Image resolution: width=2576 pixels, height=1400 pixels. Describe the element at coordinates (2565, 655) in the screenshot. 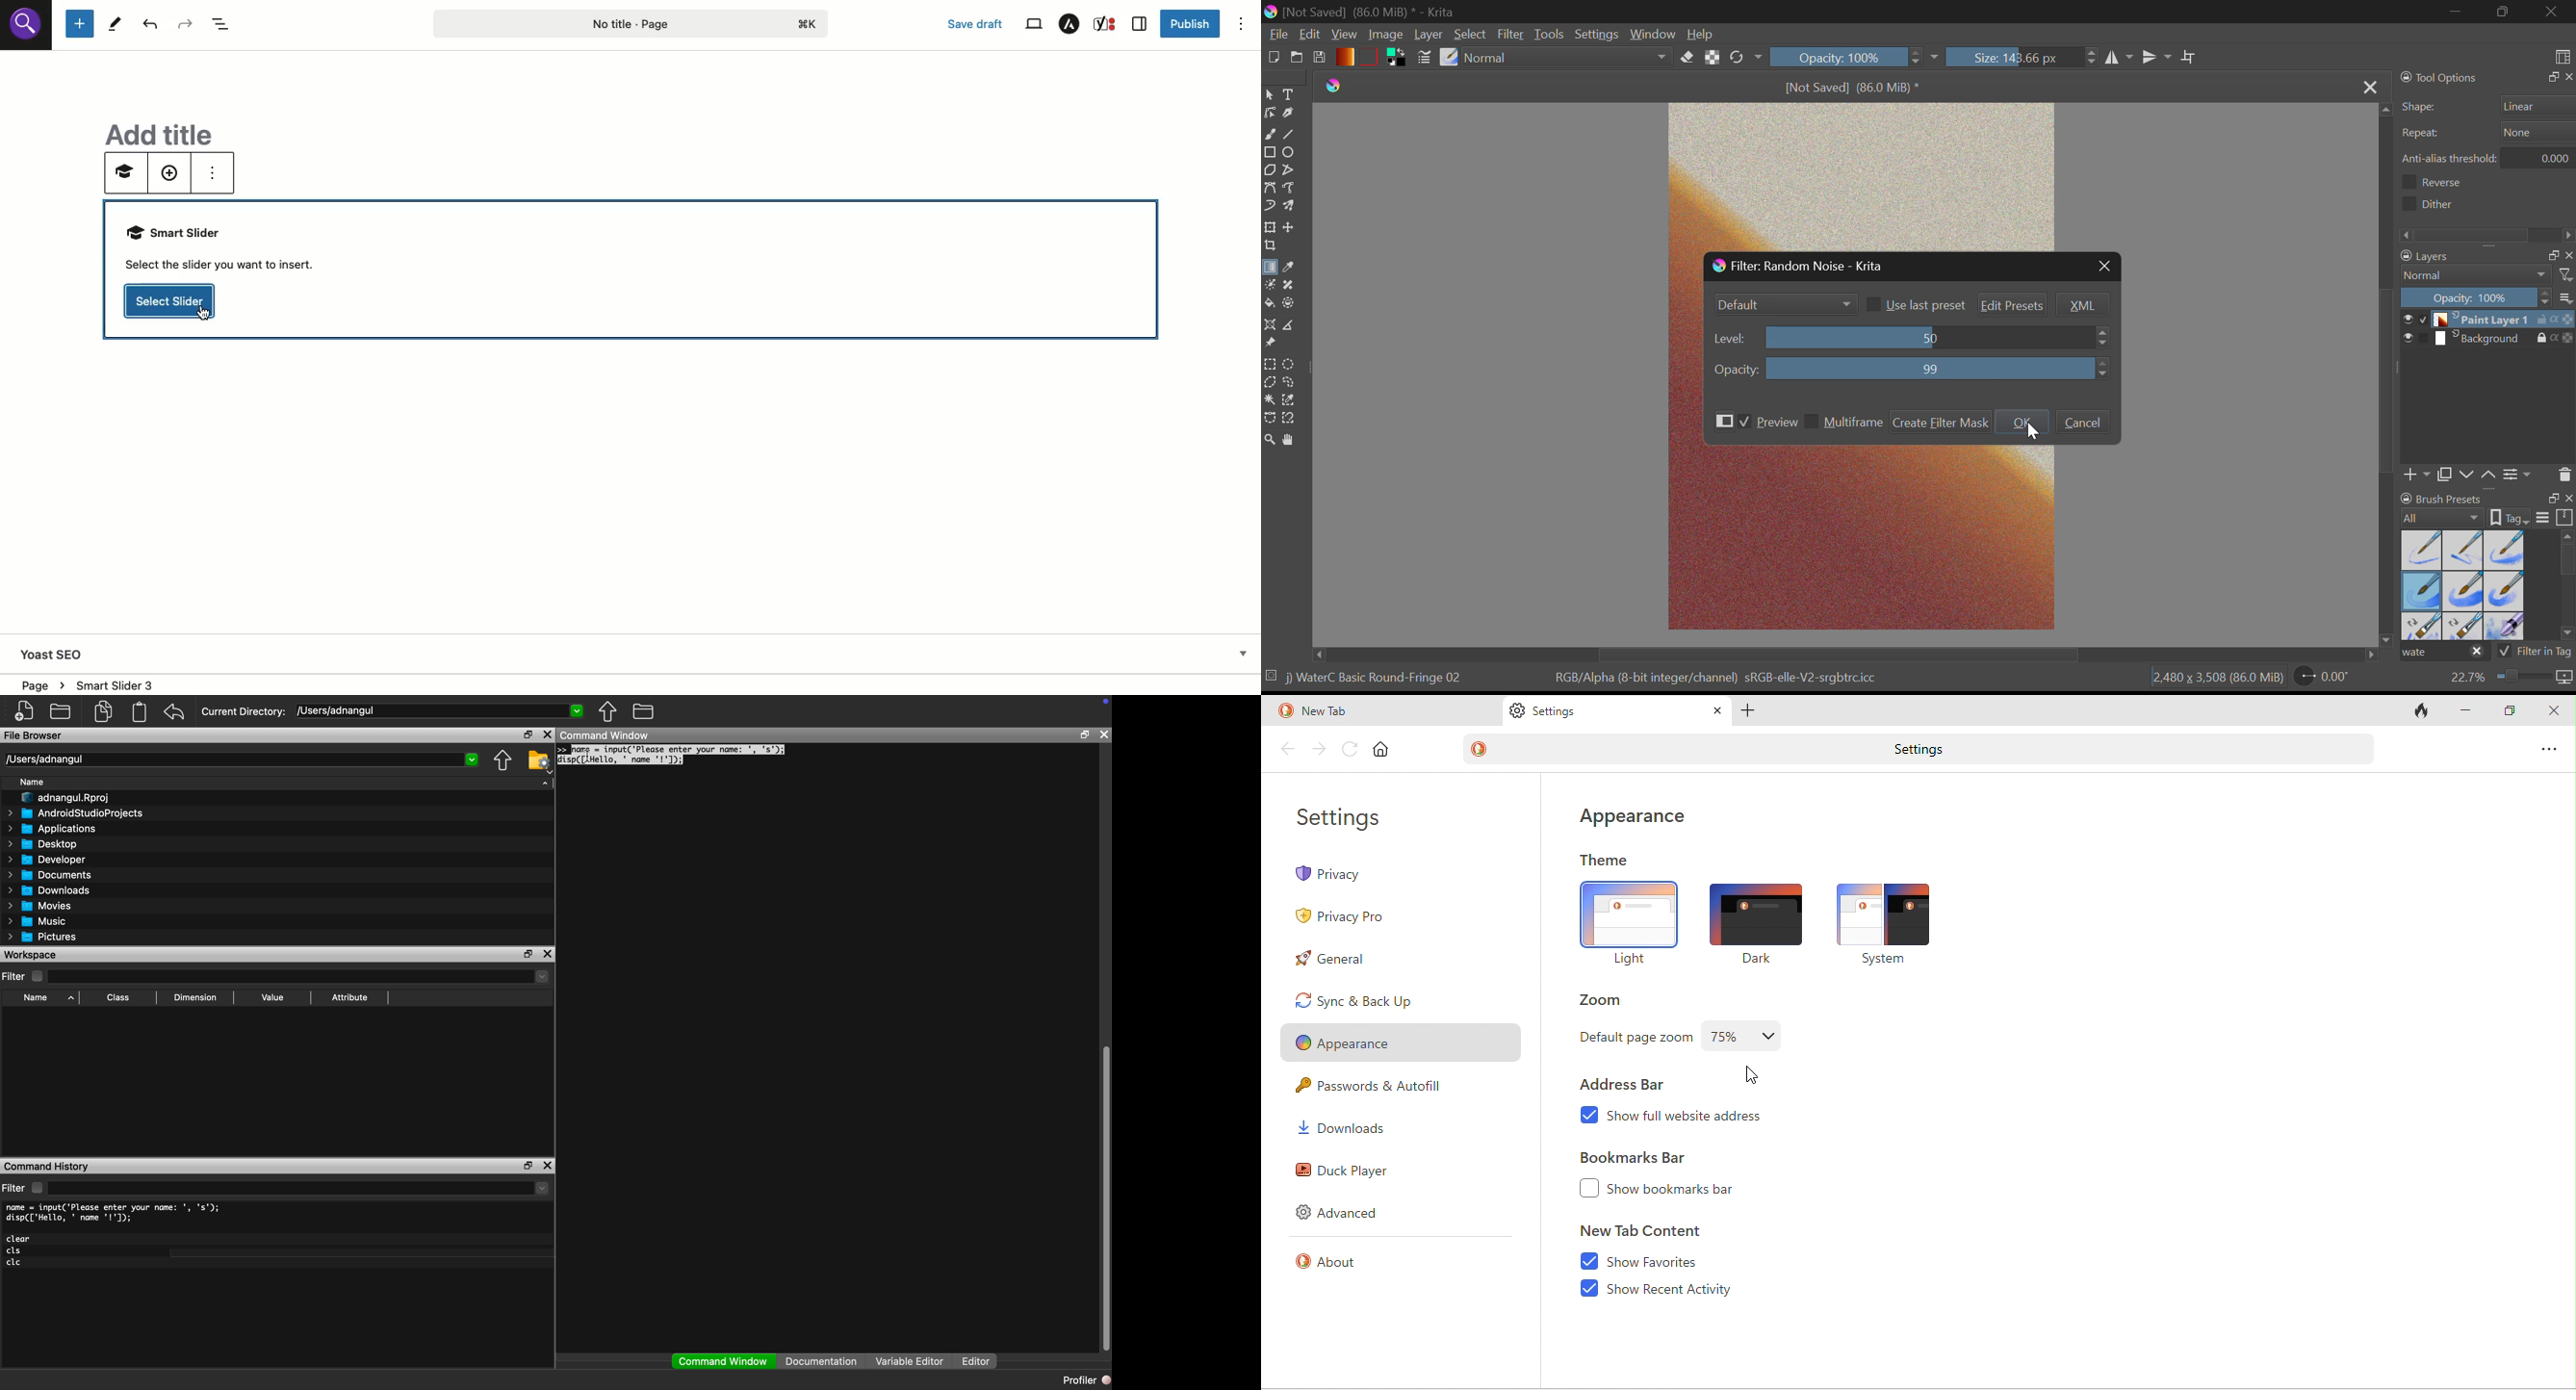

I see `tag` at that location.